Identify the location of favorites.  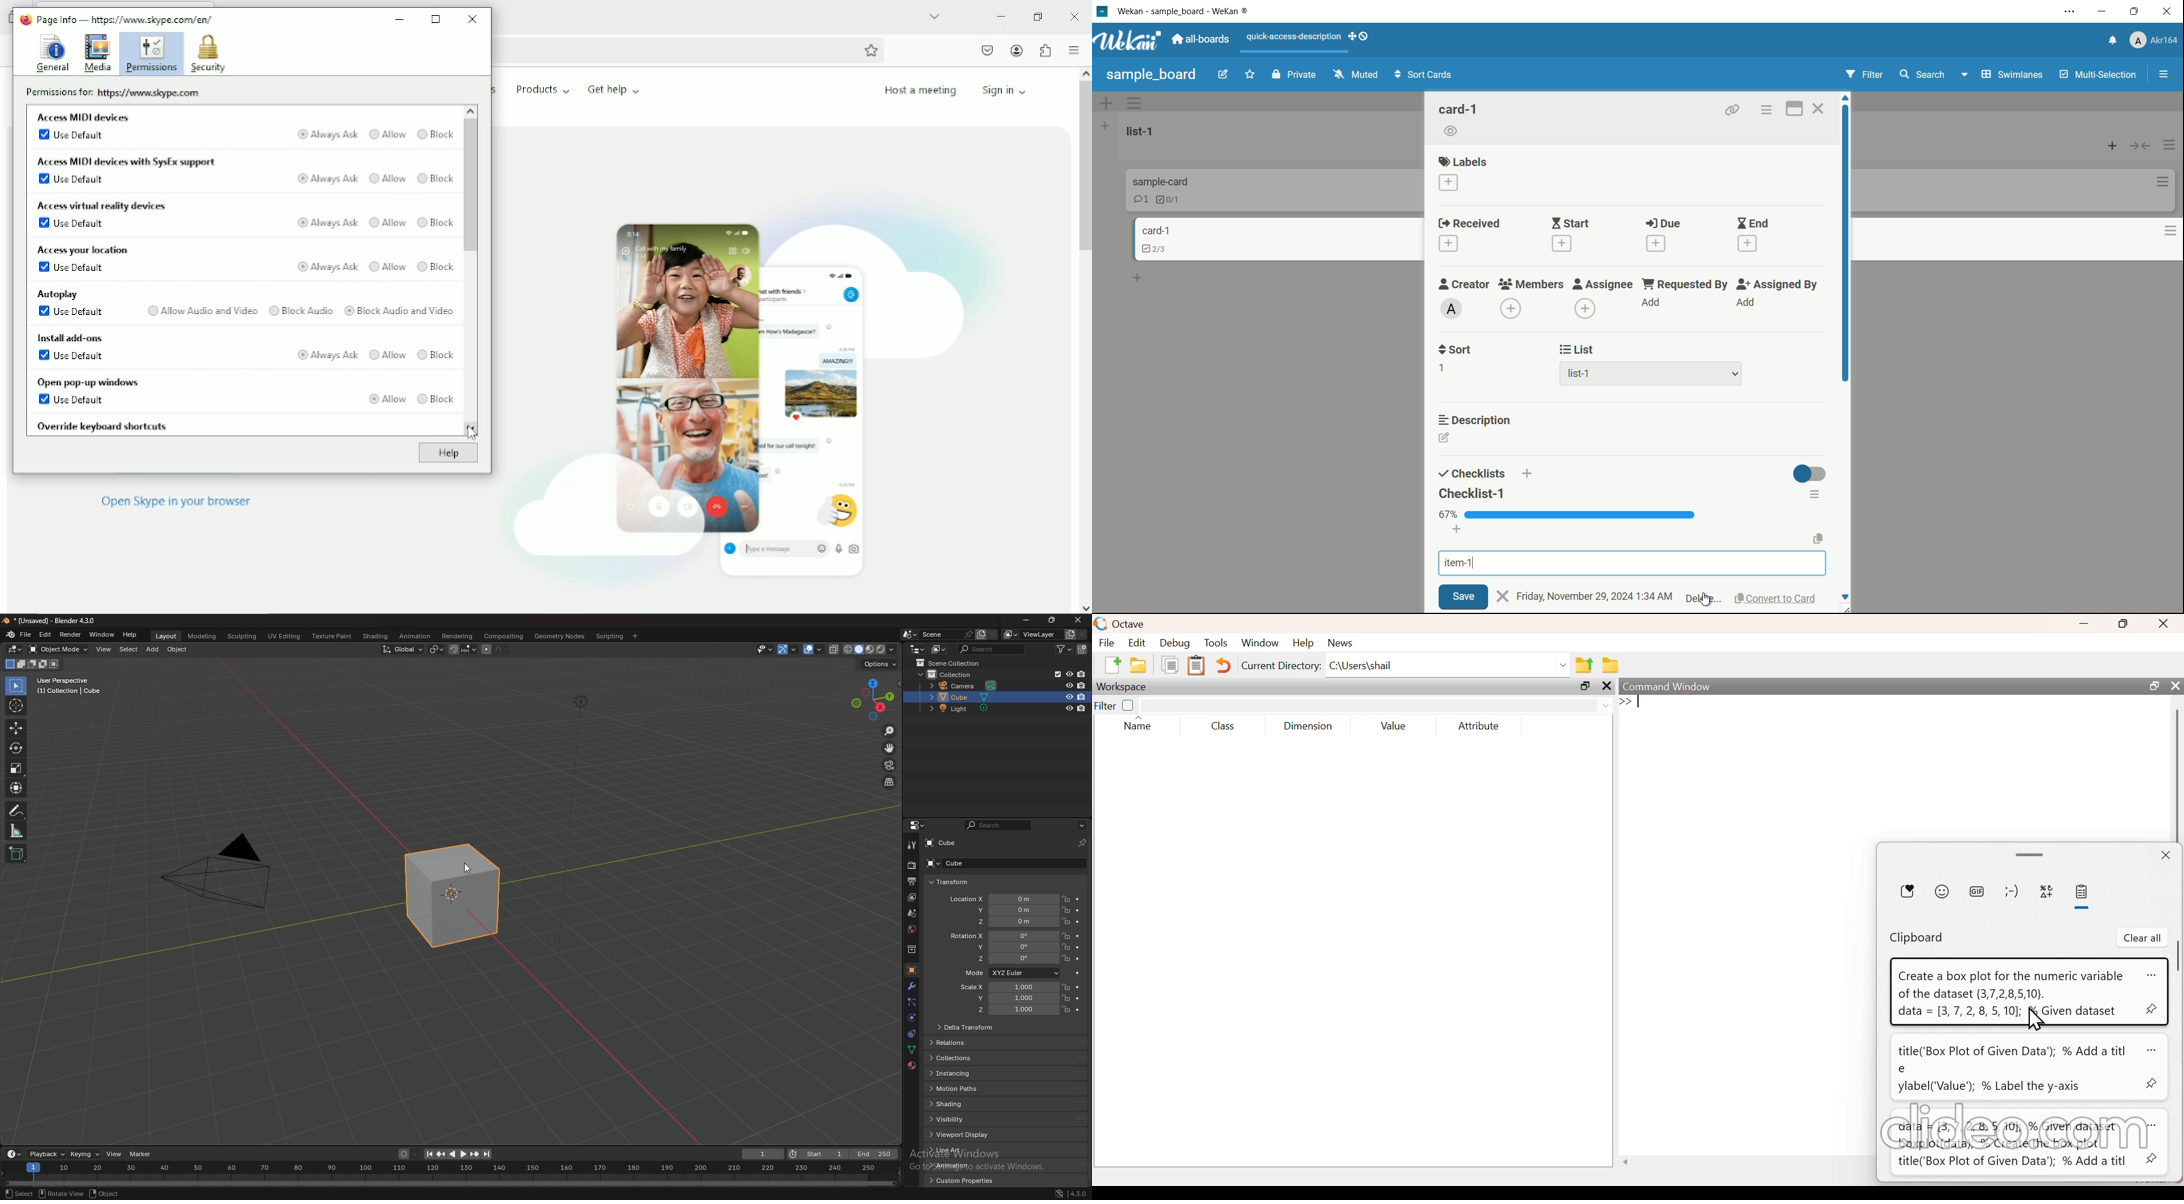
(1251, 73).